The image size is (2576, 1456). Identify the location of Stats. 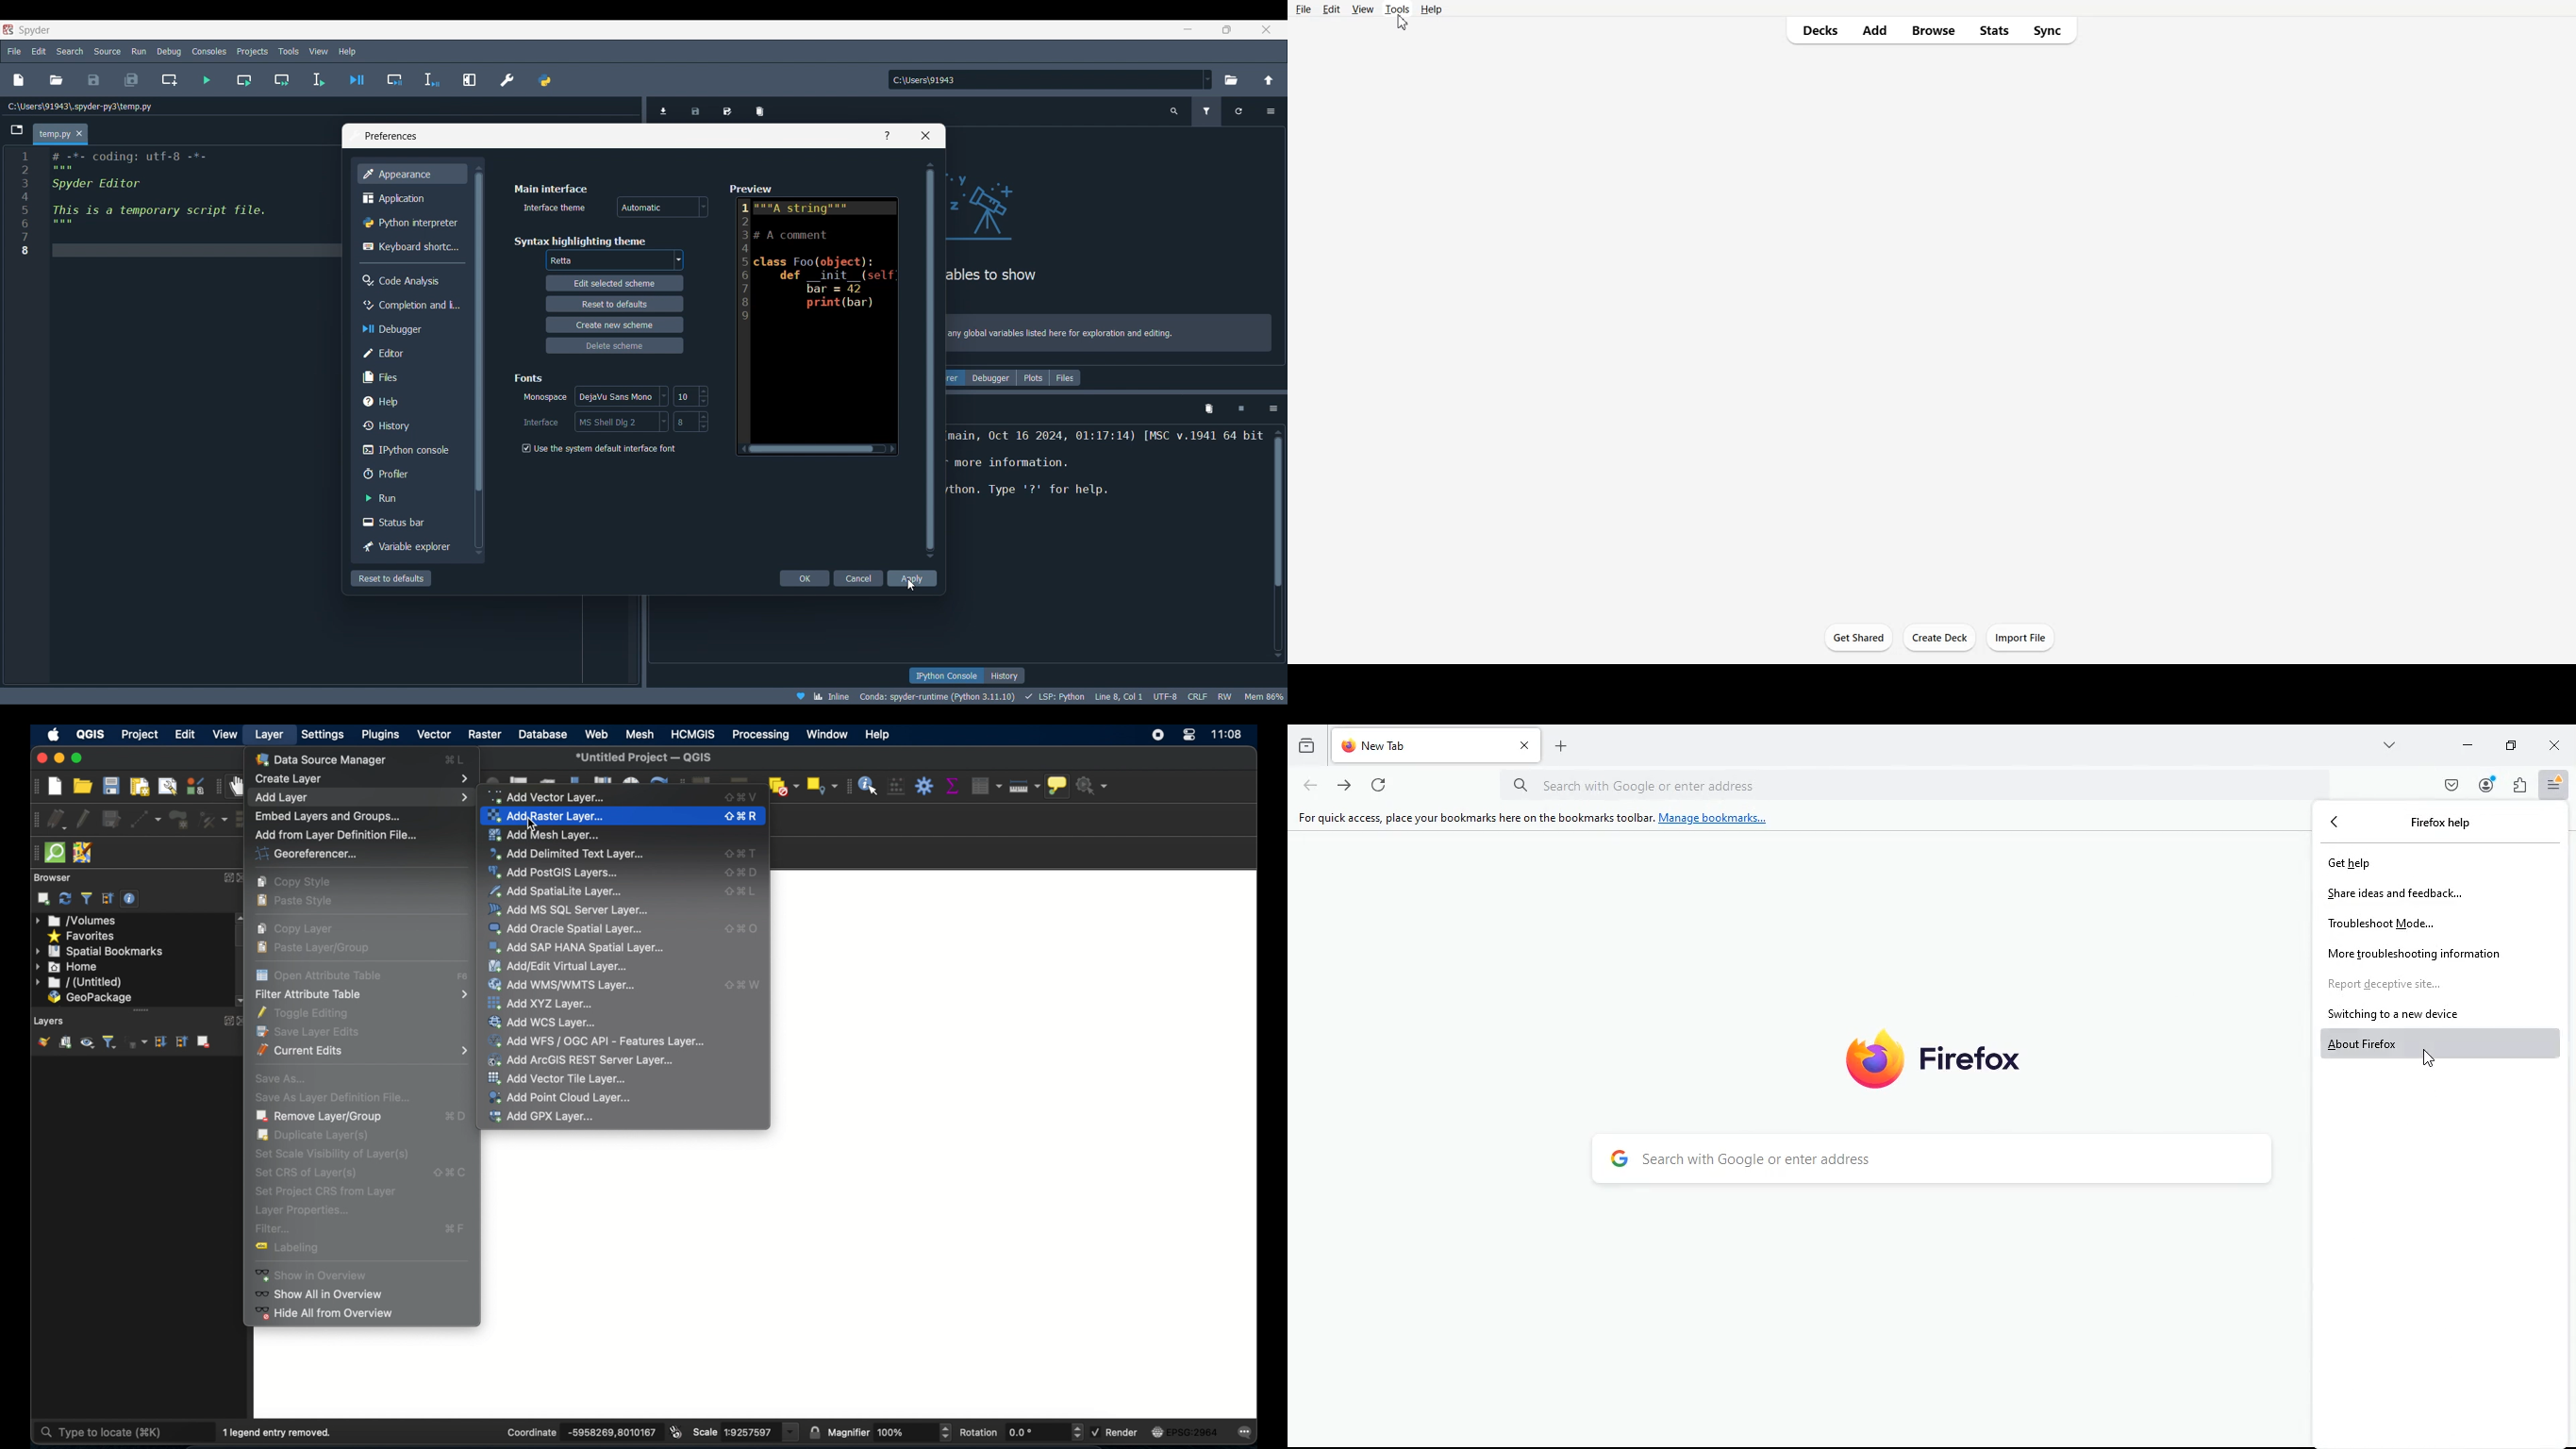
(1994, 30).